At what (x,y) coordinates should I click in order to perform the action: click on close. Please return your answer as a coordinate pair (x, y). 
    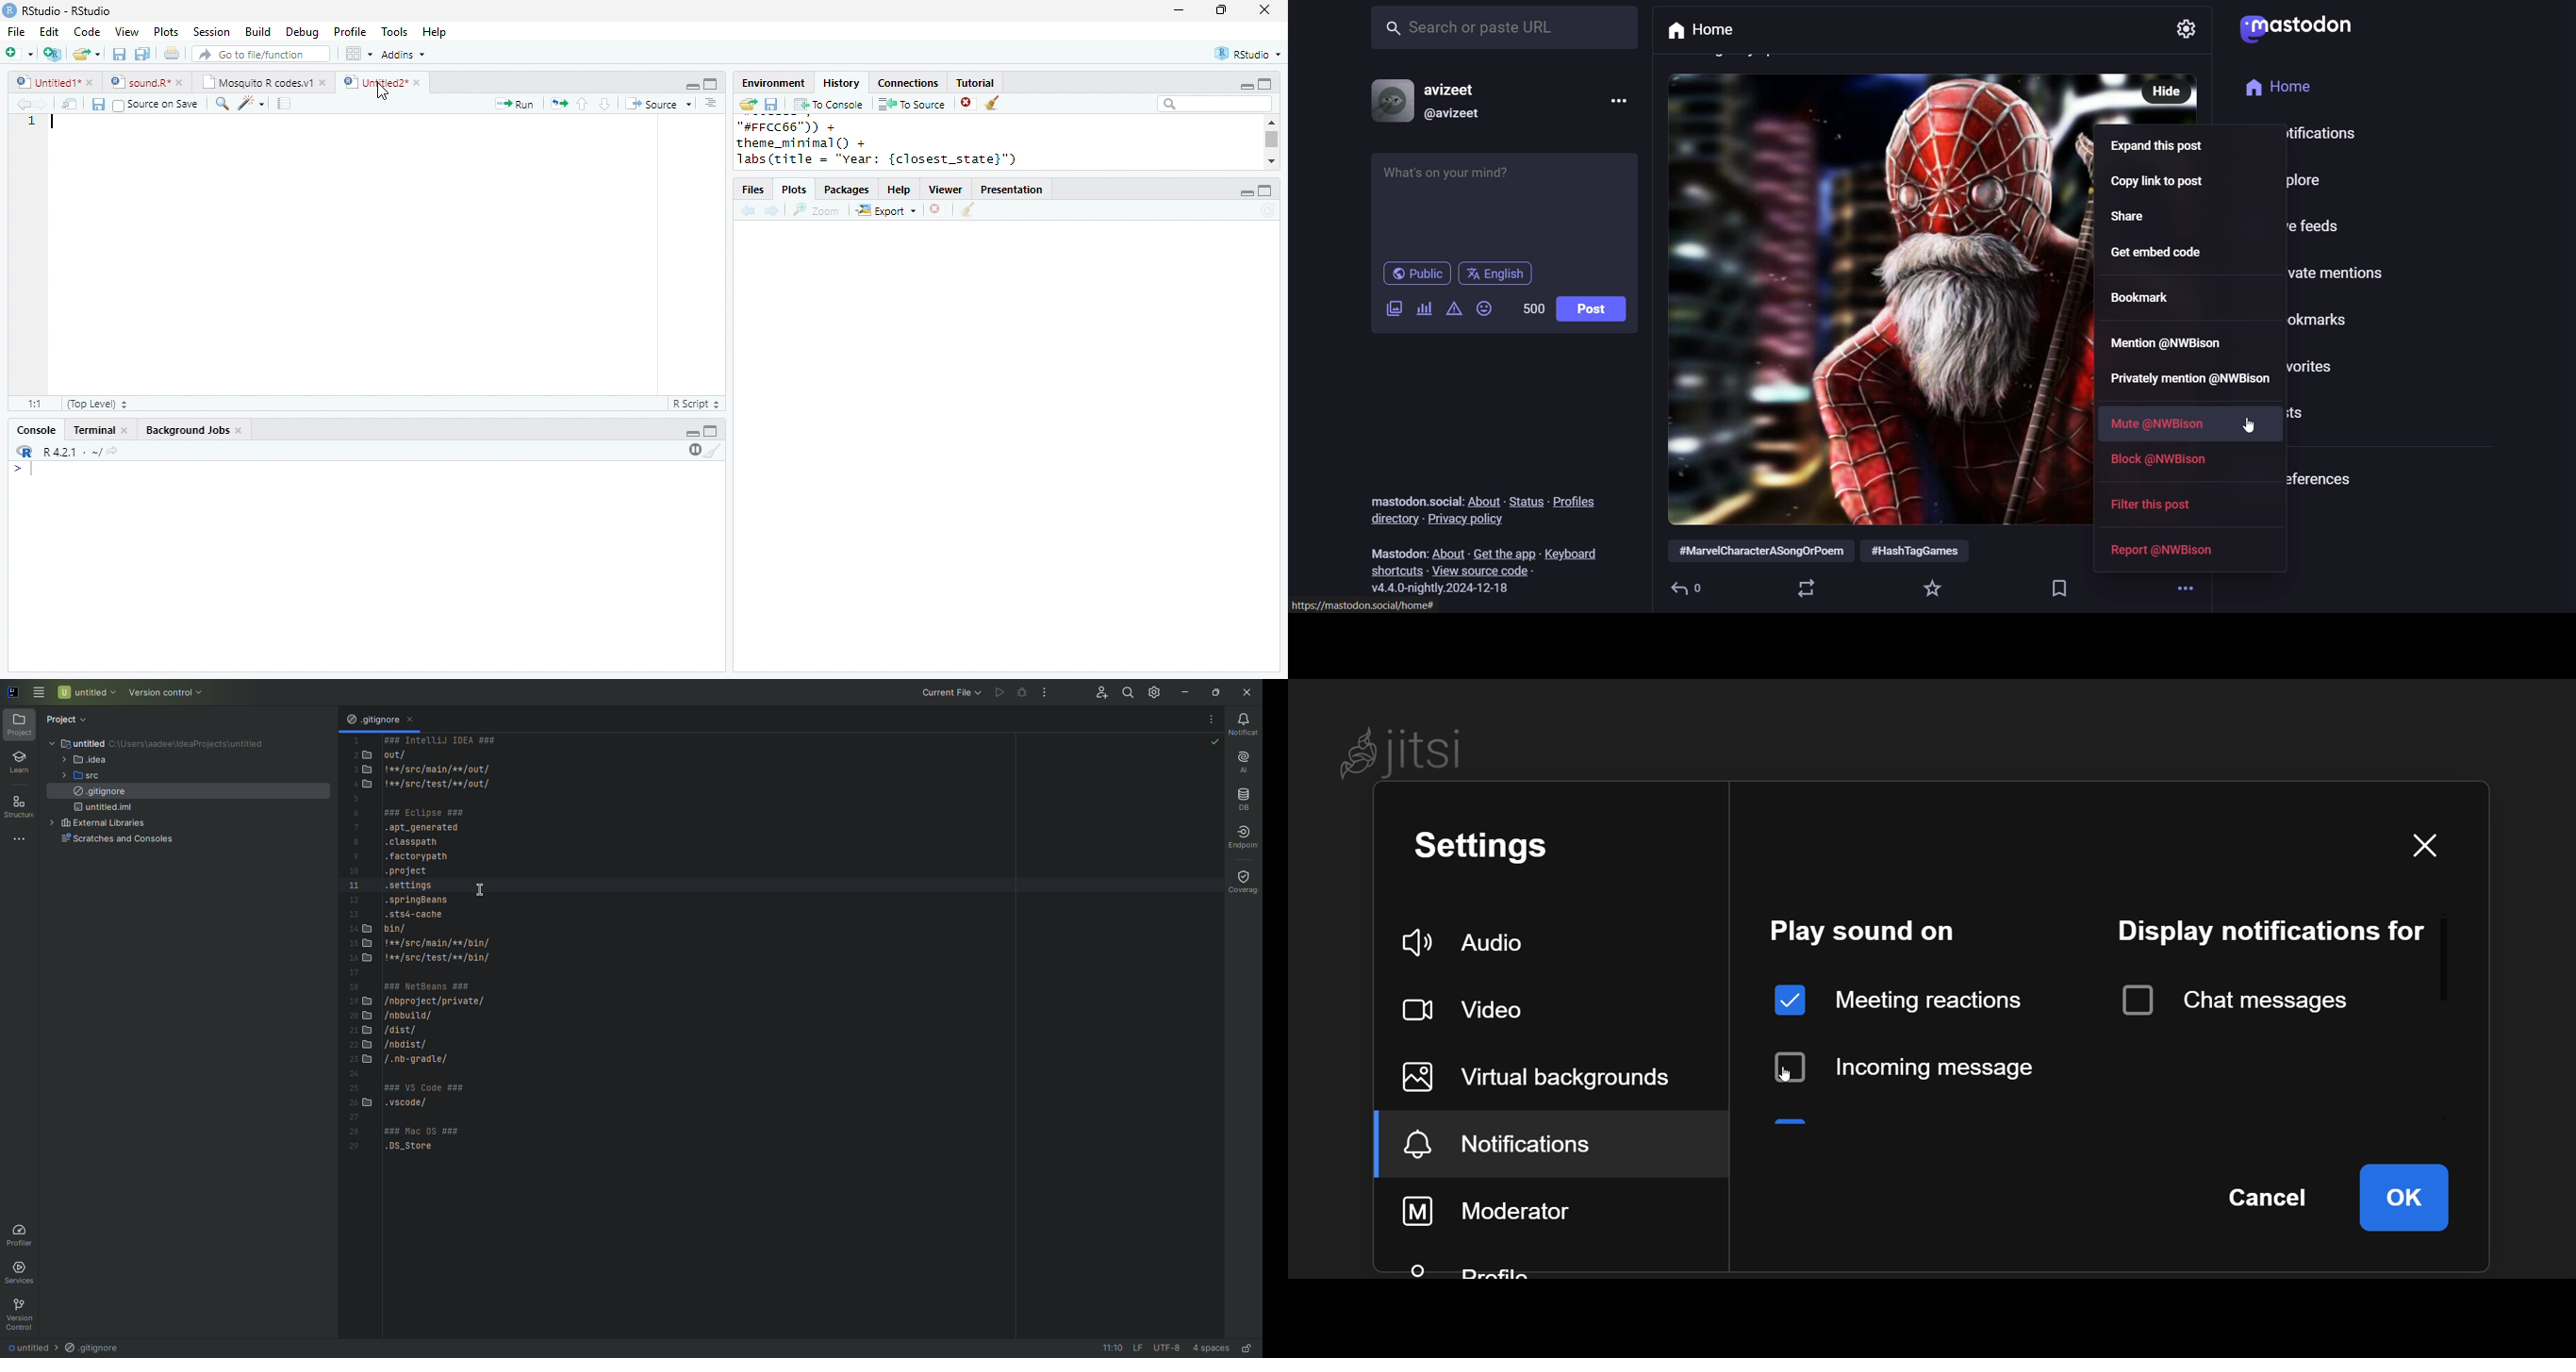
    Looking at the image, I should click on (92, 84).